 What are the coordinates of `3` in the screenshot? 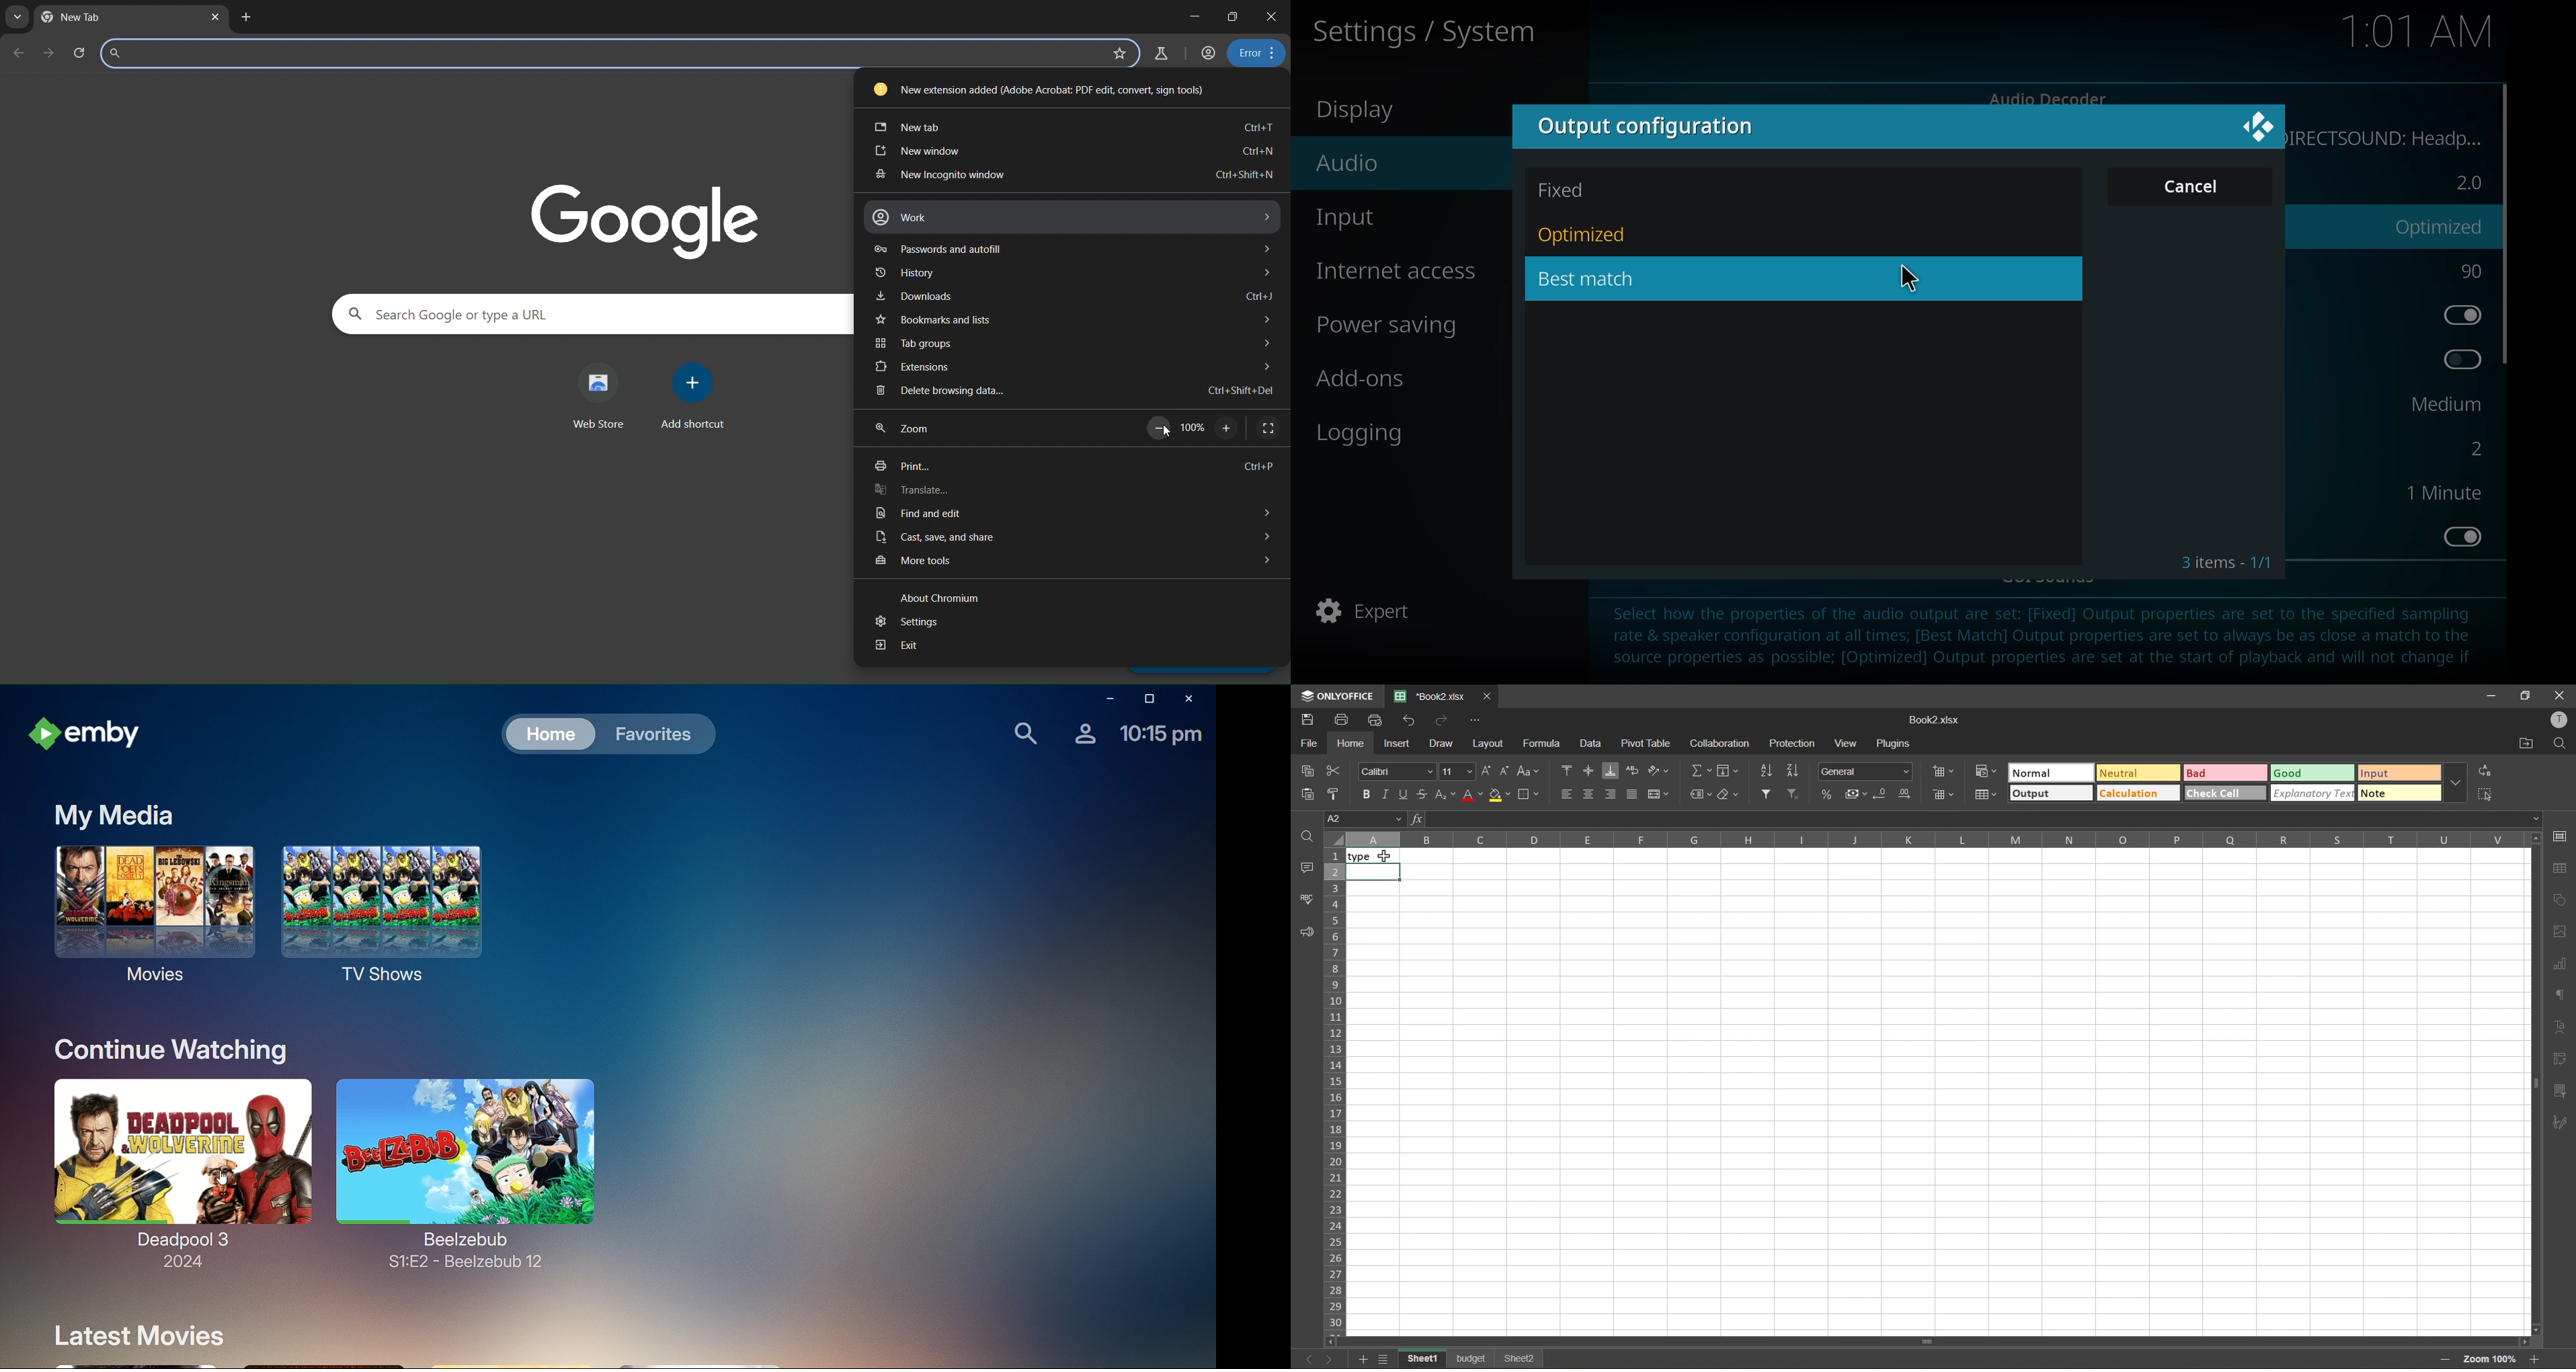 It's located at (2227, 562).